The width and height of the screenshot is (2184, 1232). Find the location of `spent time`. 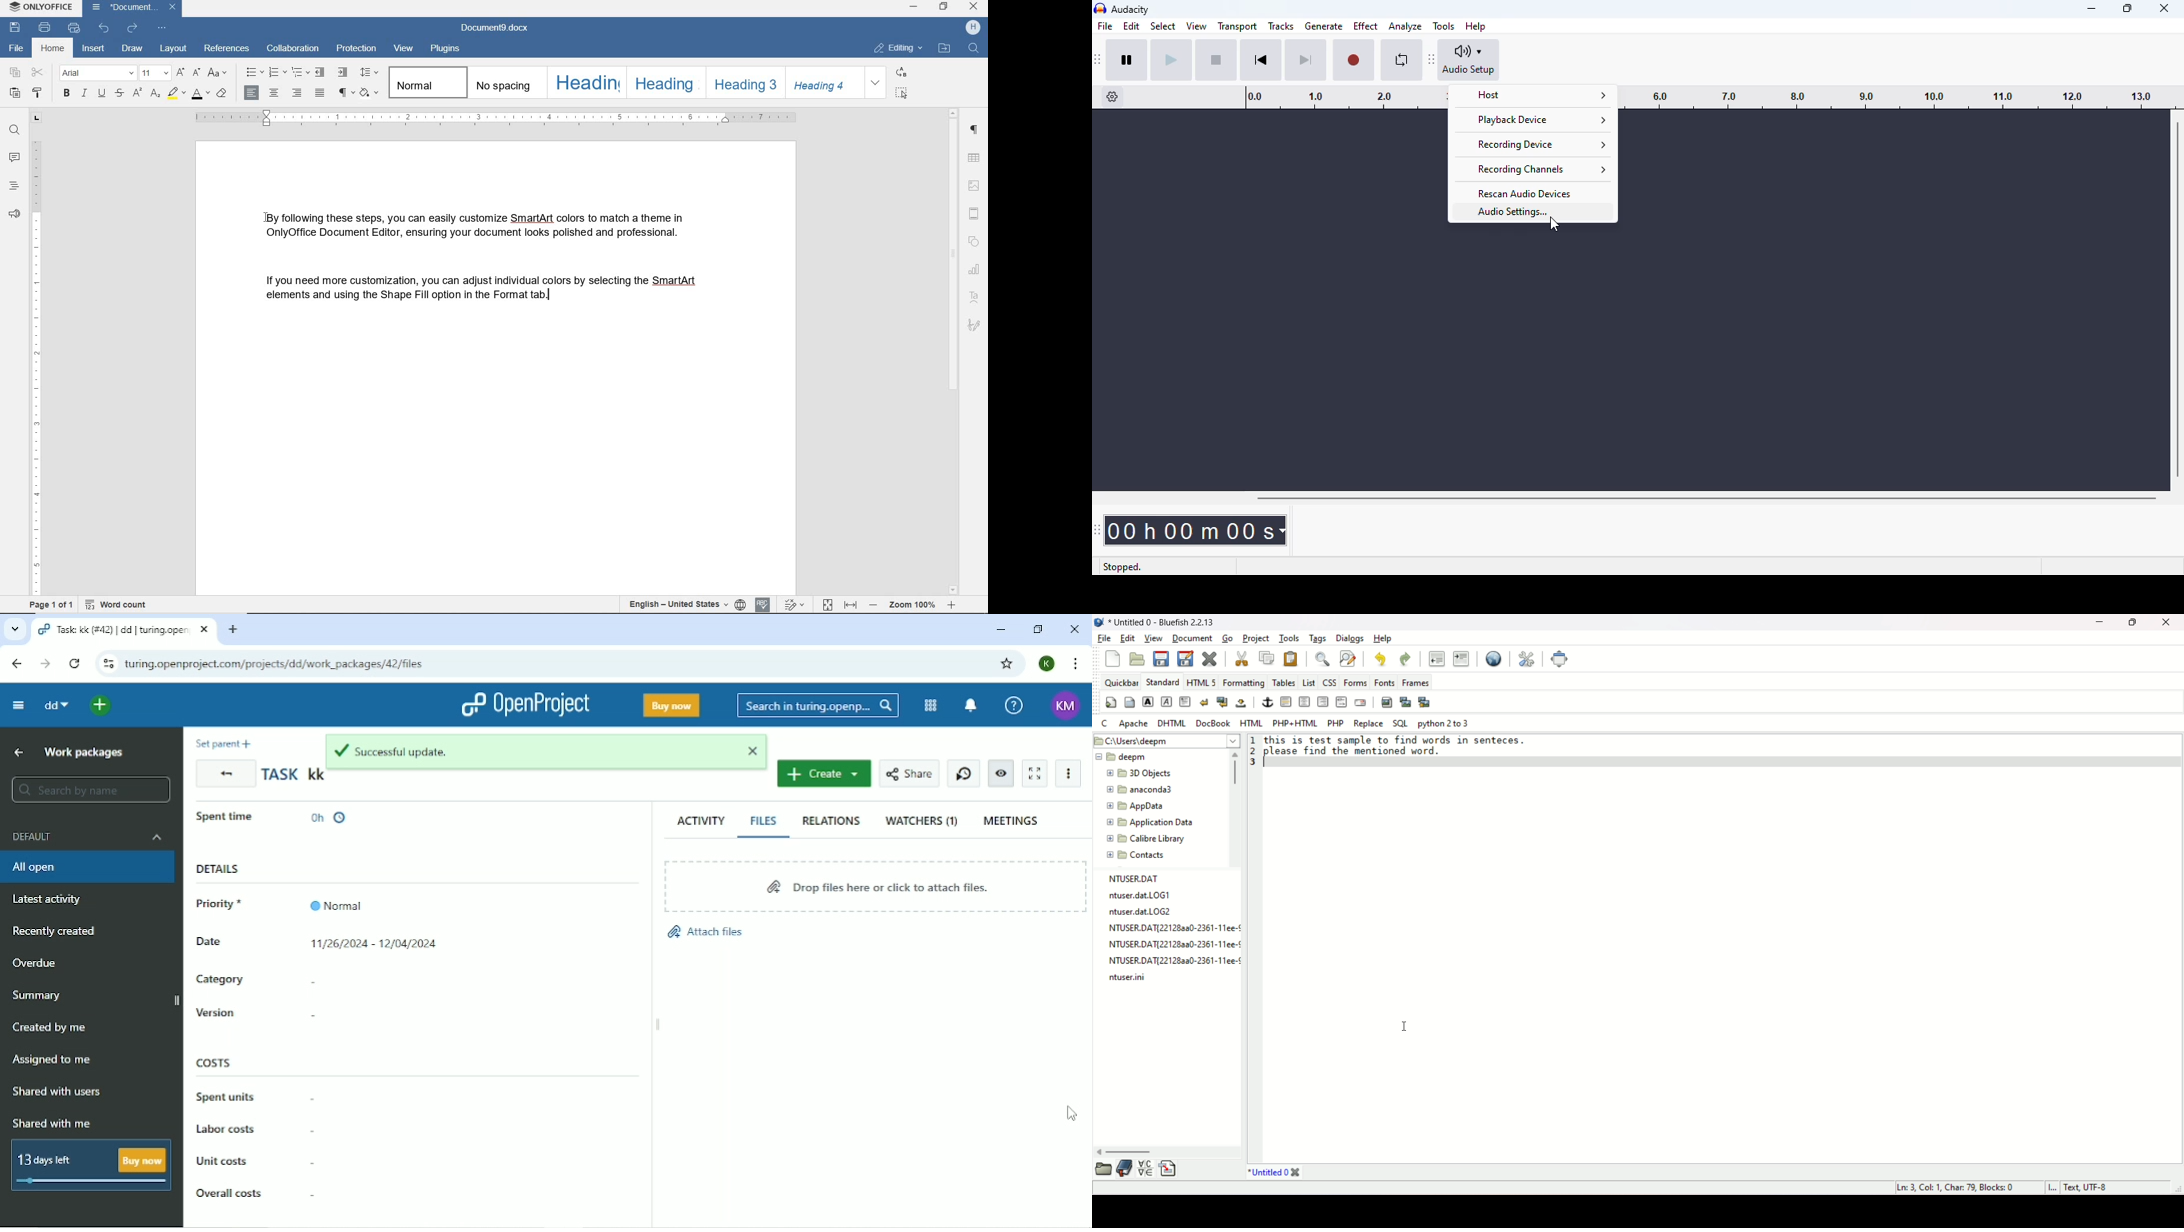

spent time is located at coordinates (230, 815).